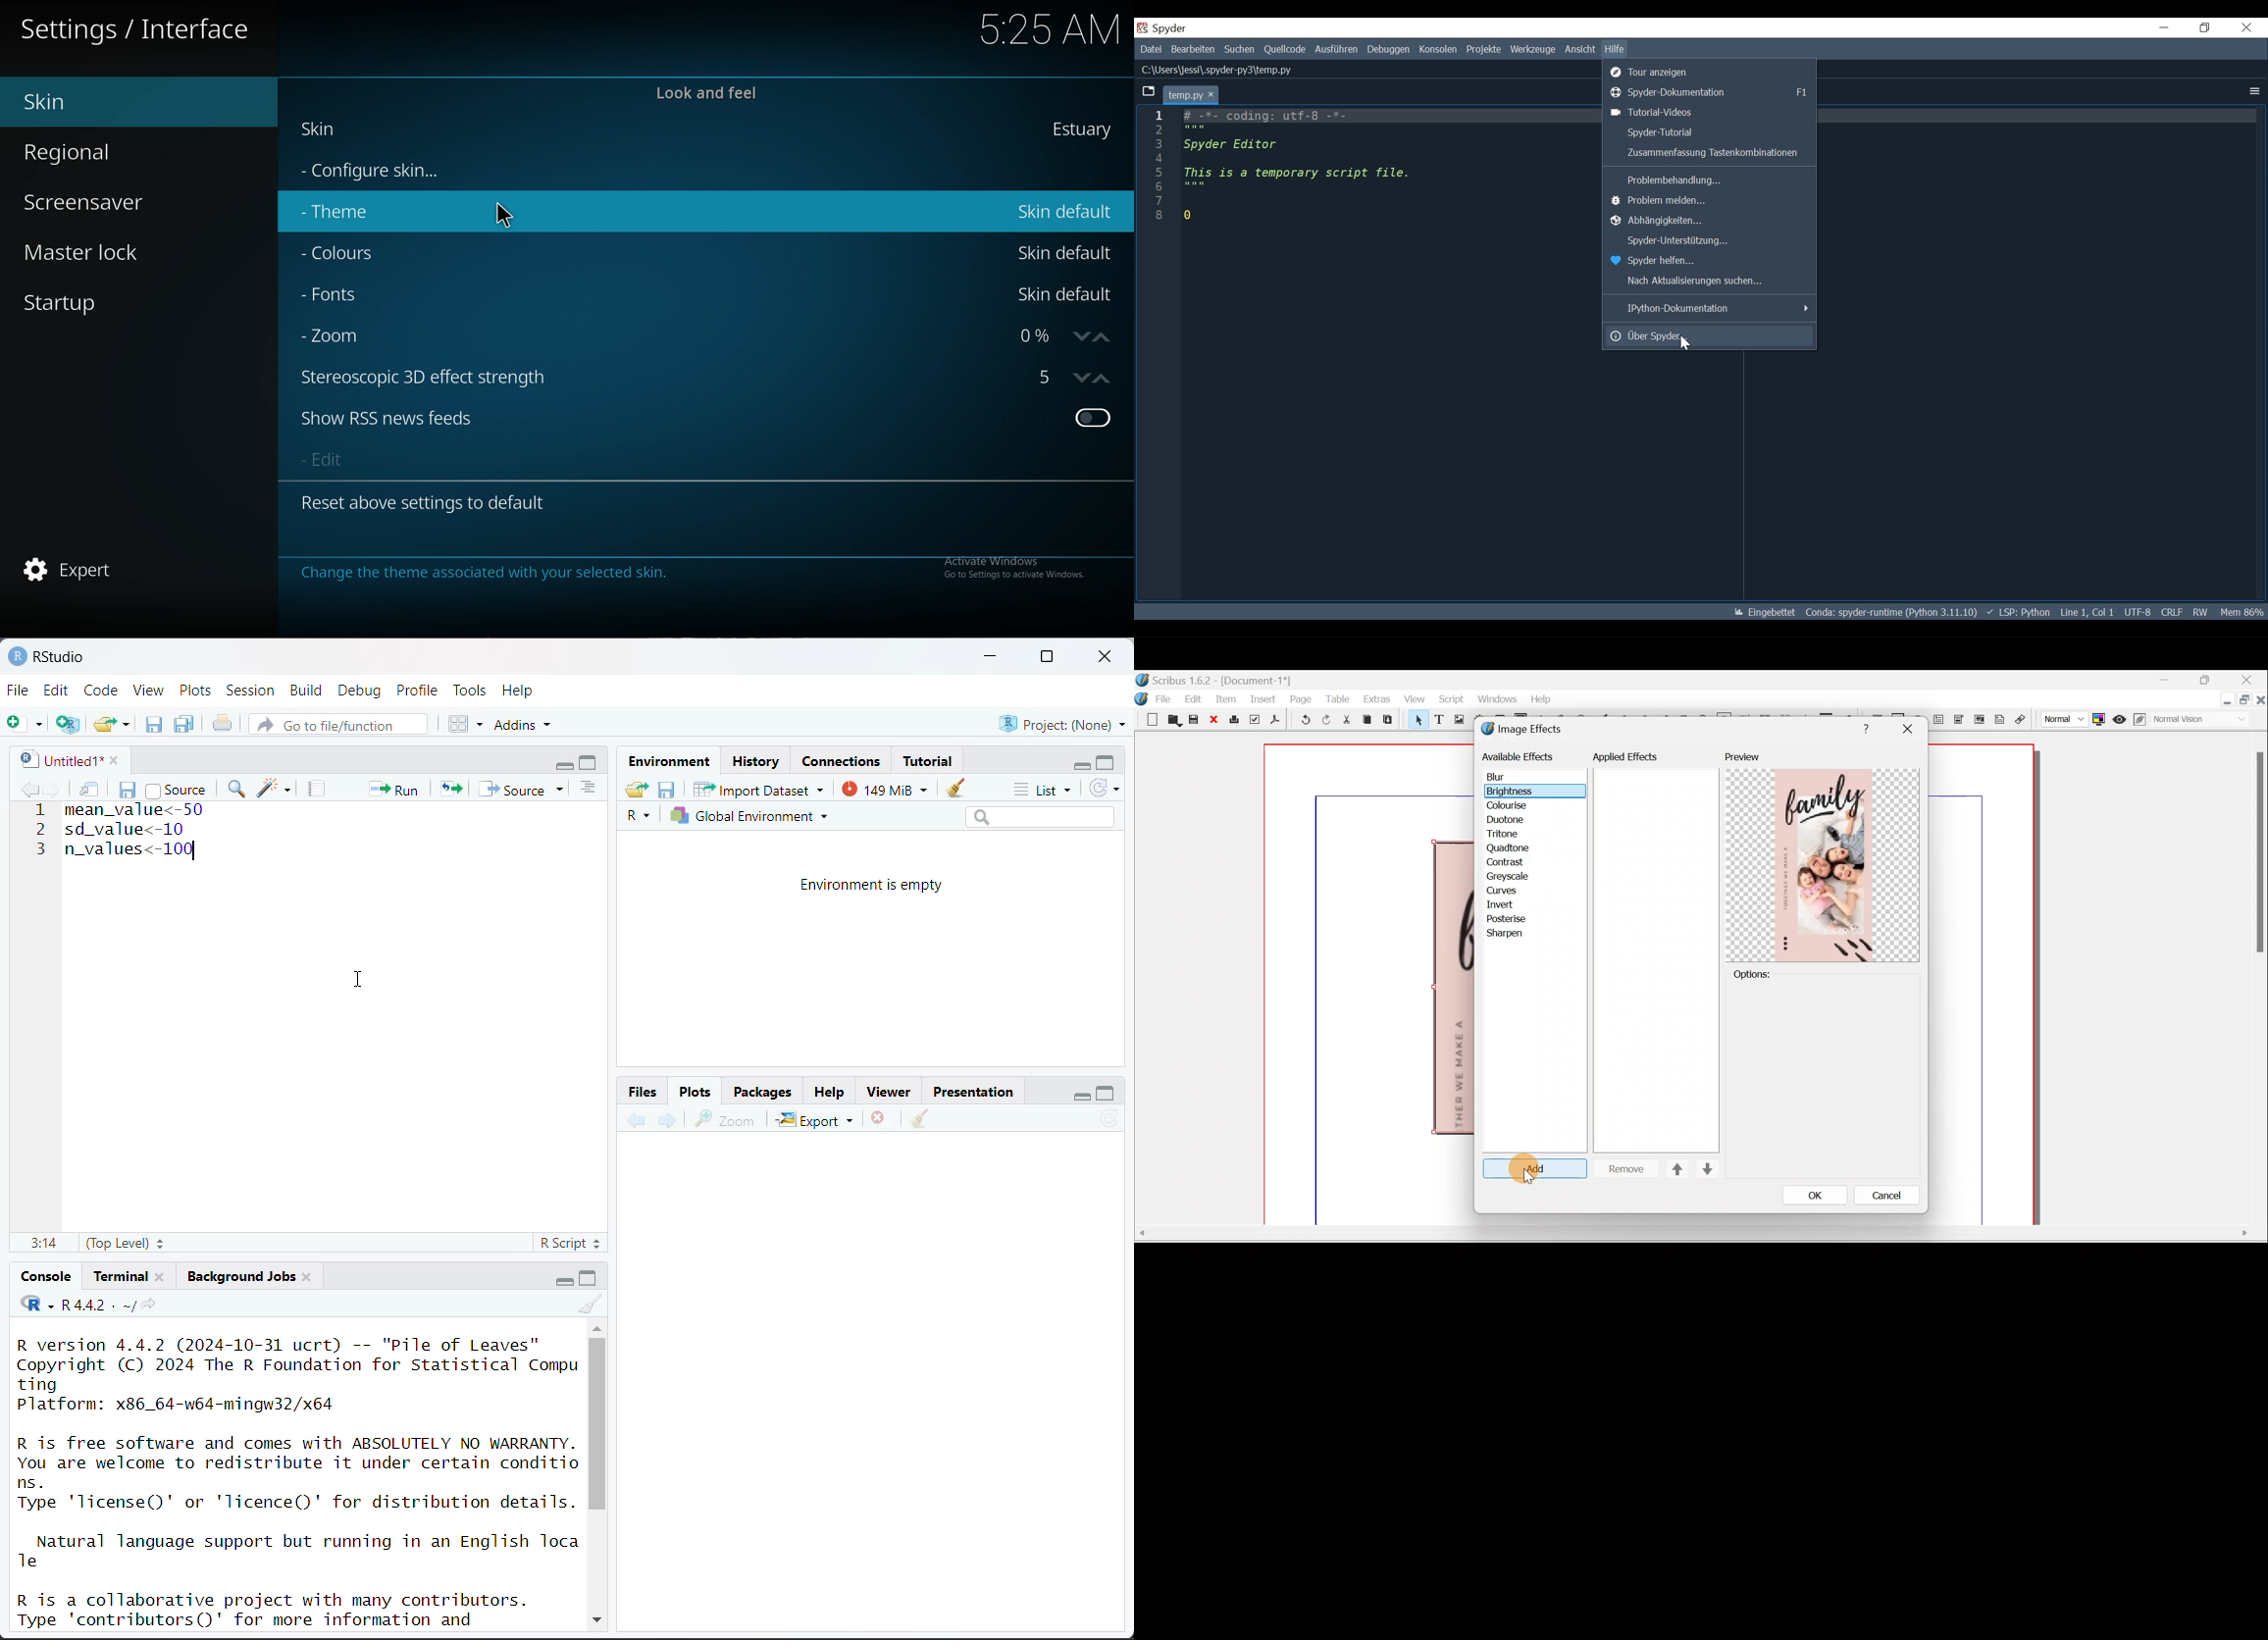 The width and height of the screenshot is (2268, 1652). What do you see at coordinates (1621, 1170) in the screenshot?
I see `Remove` at bounding box center [1621, 1170].